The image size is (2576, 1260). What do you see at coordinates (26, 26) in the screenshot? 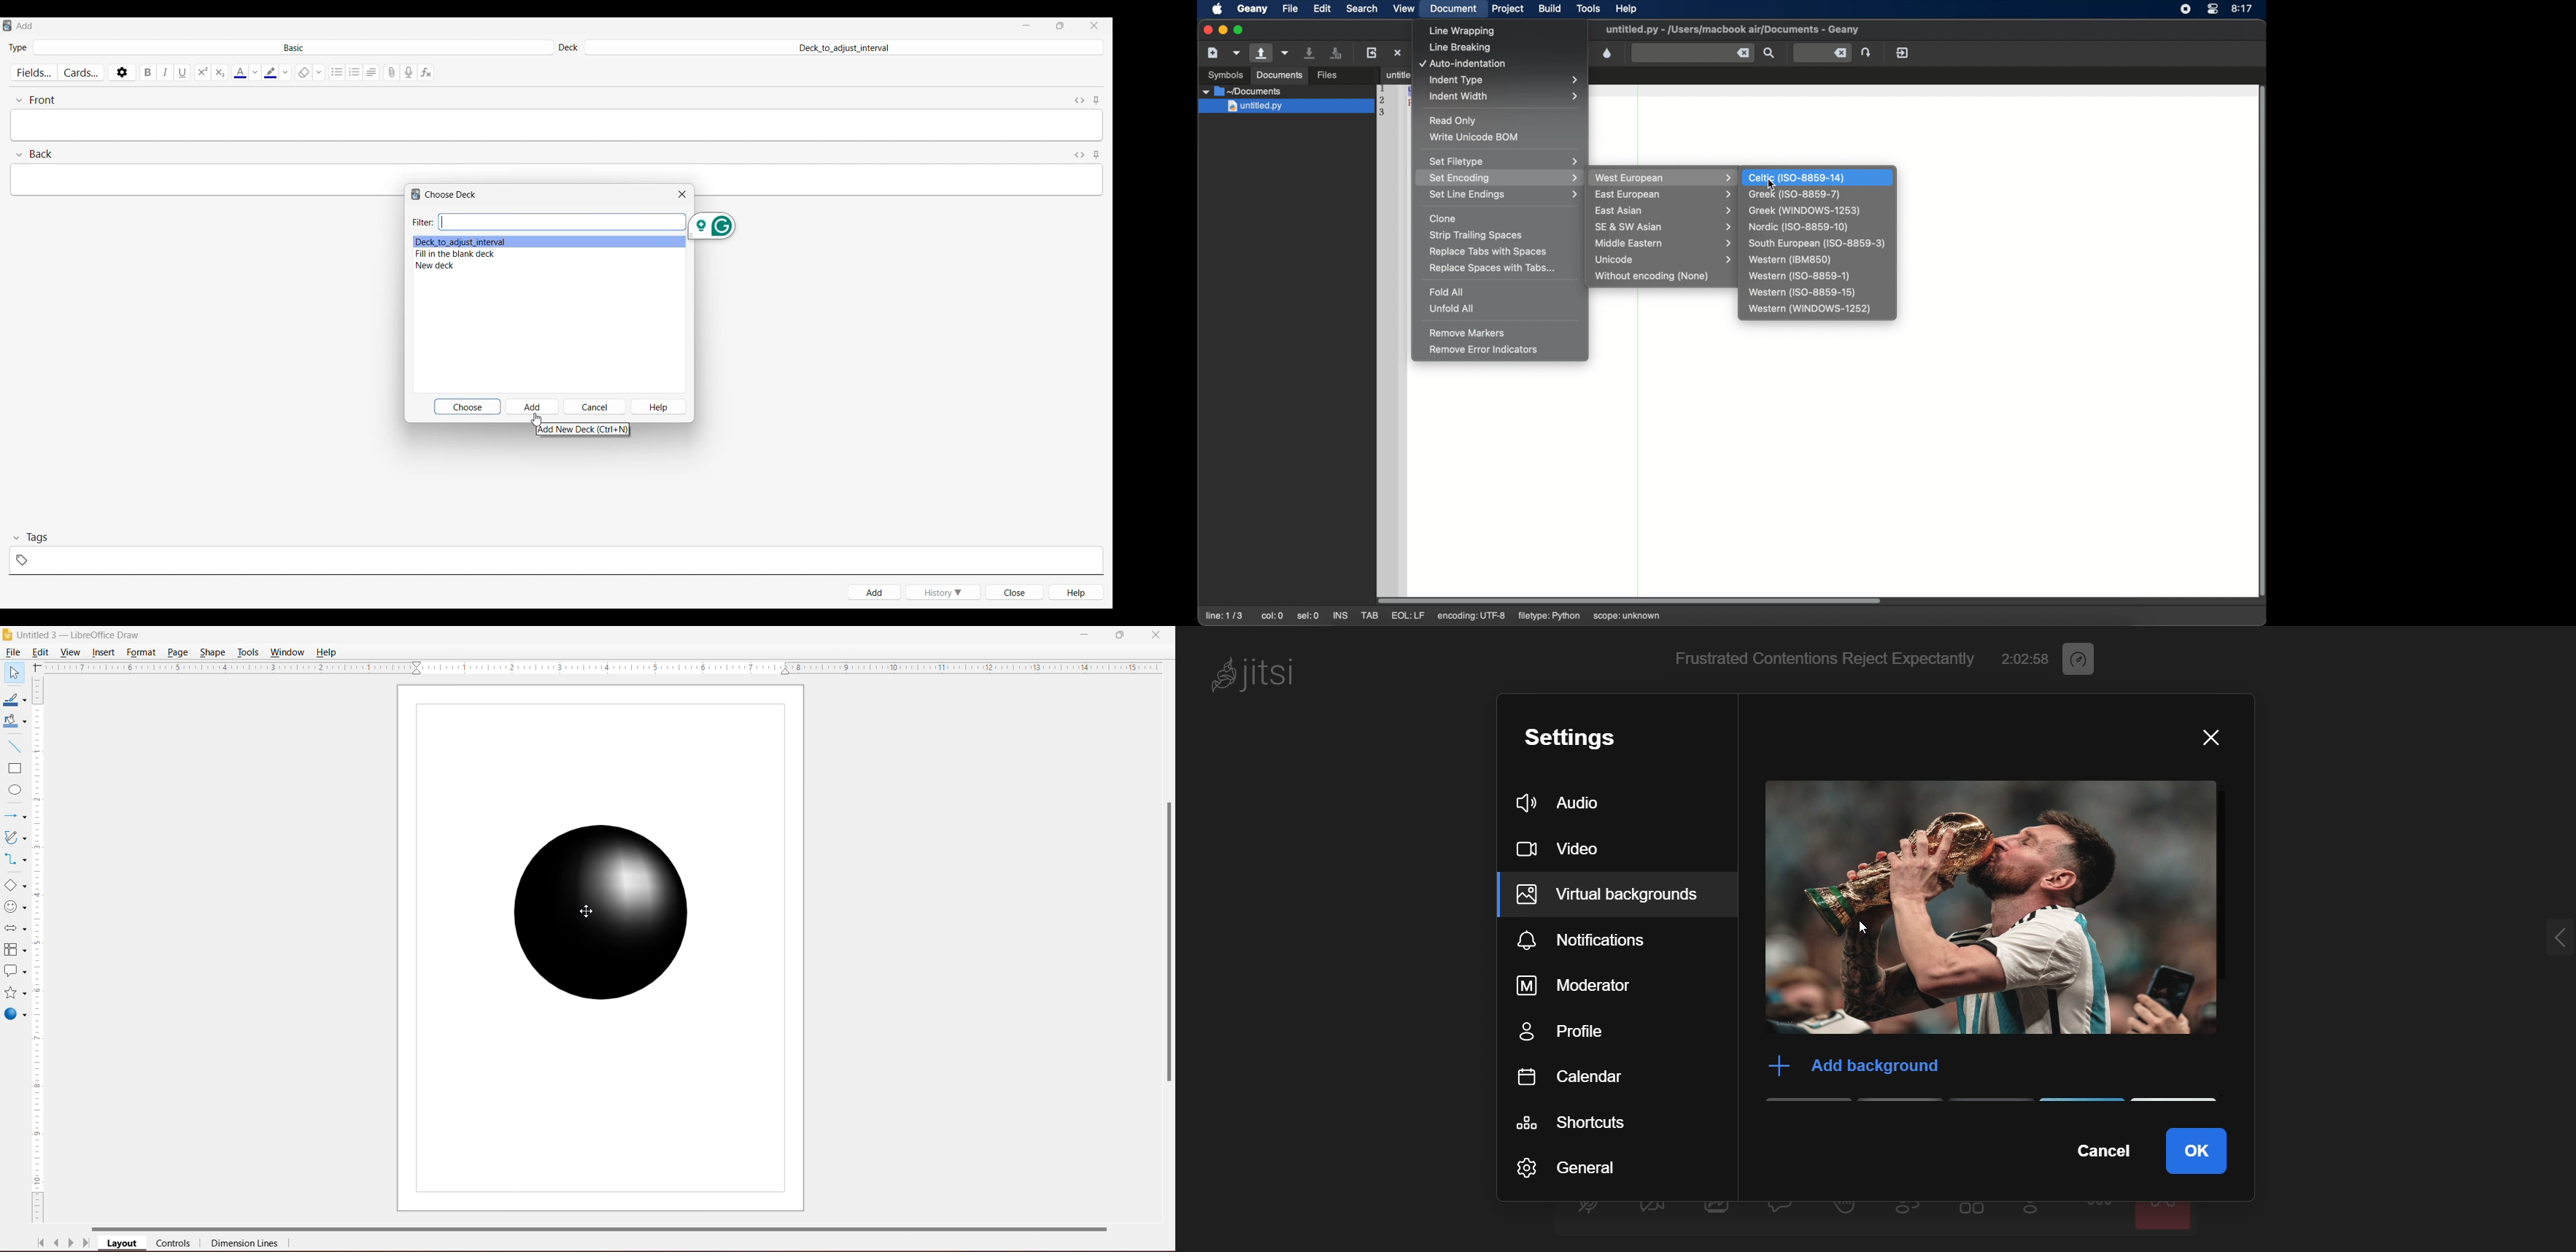
I see `Window name` at bounding box center [26, 26].